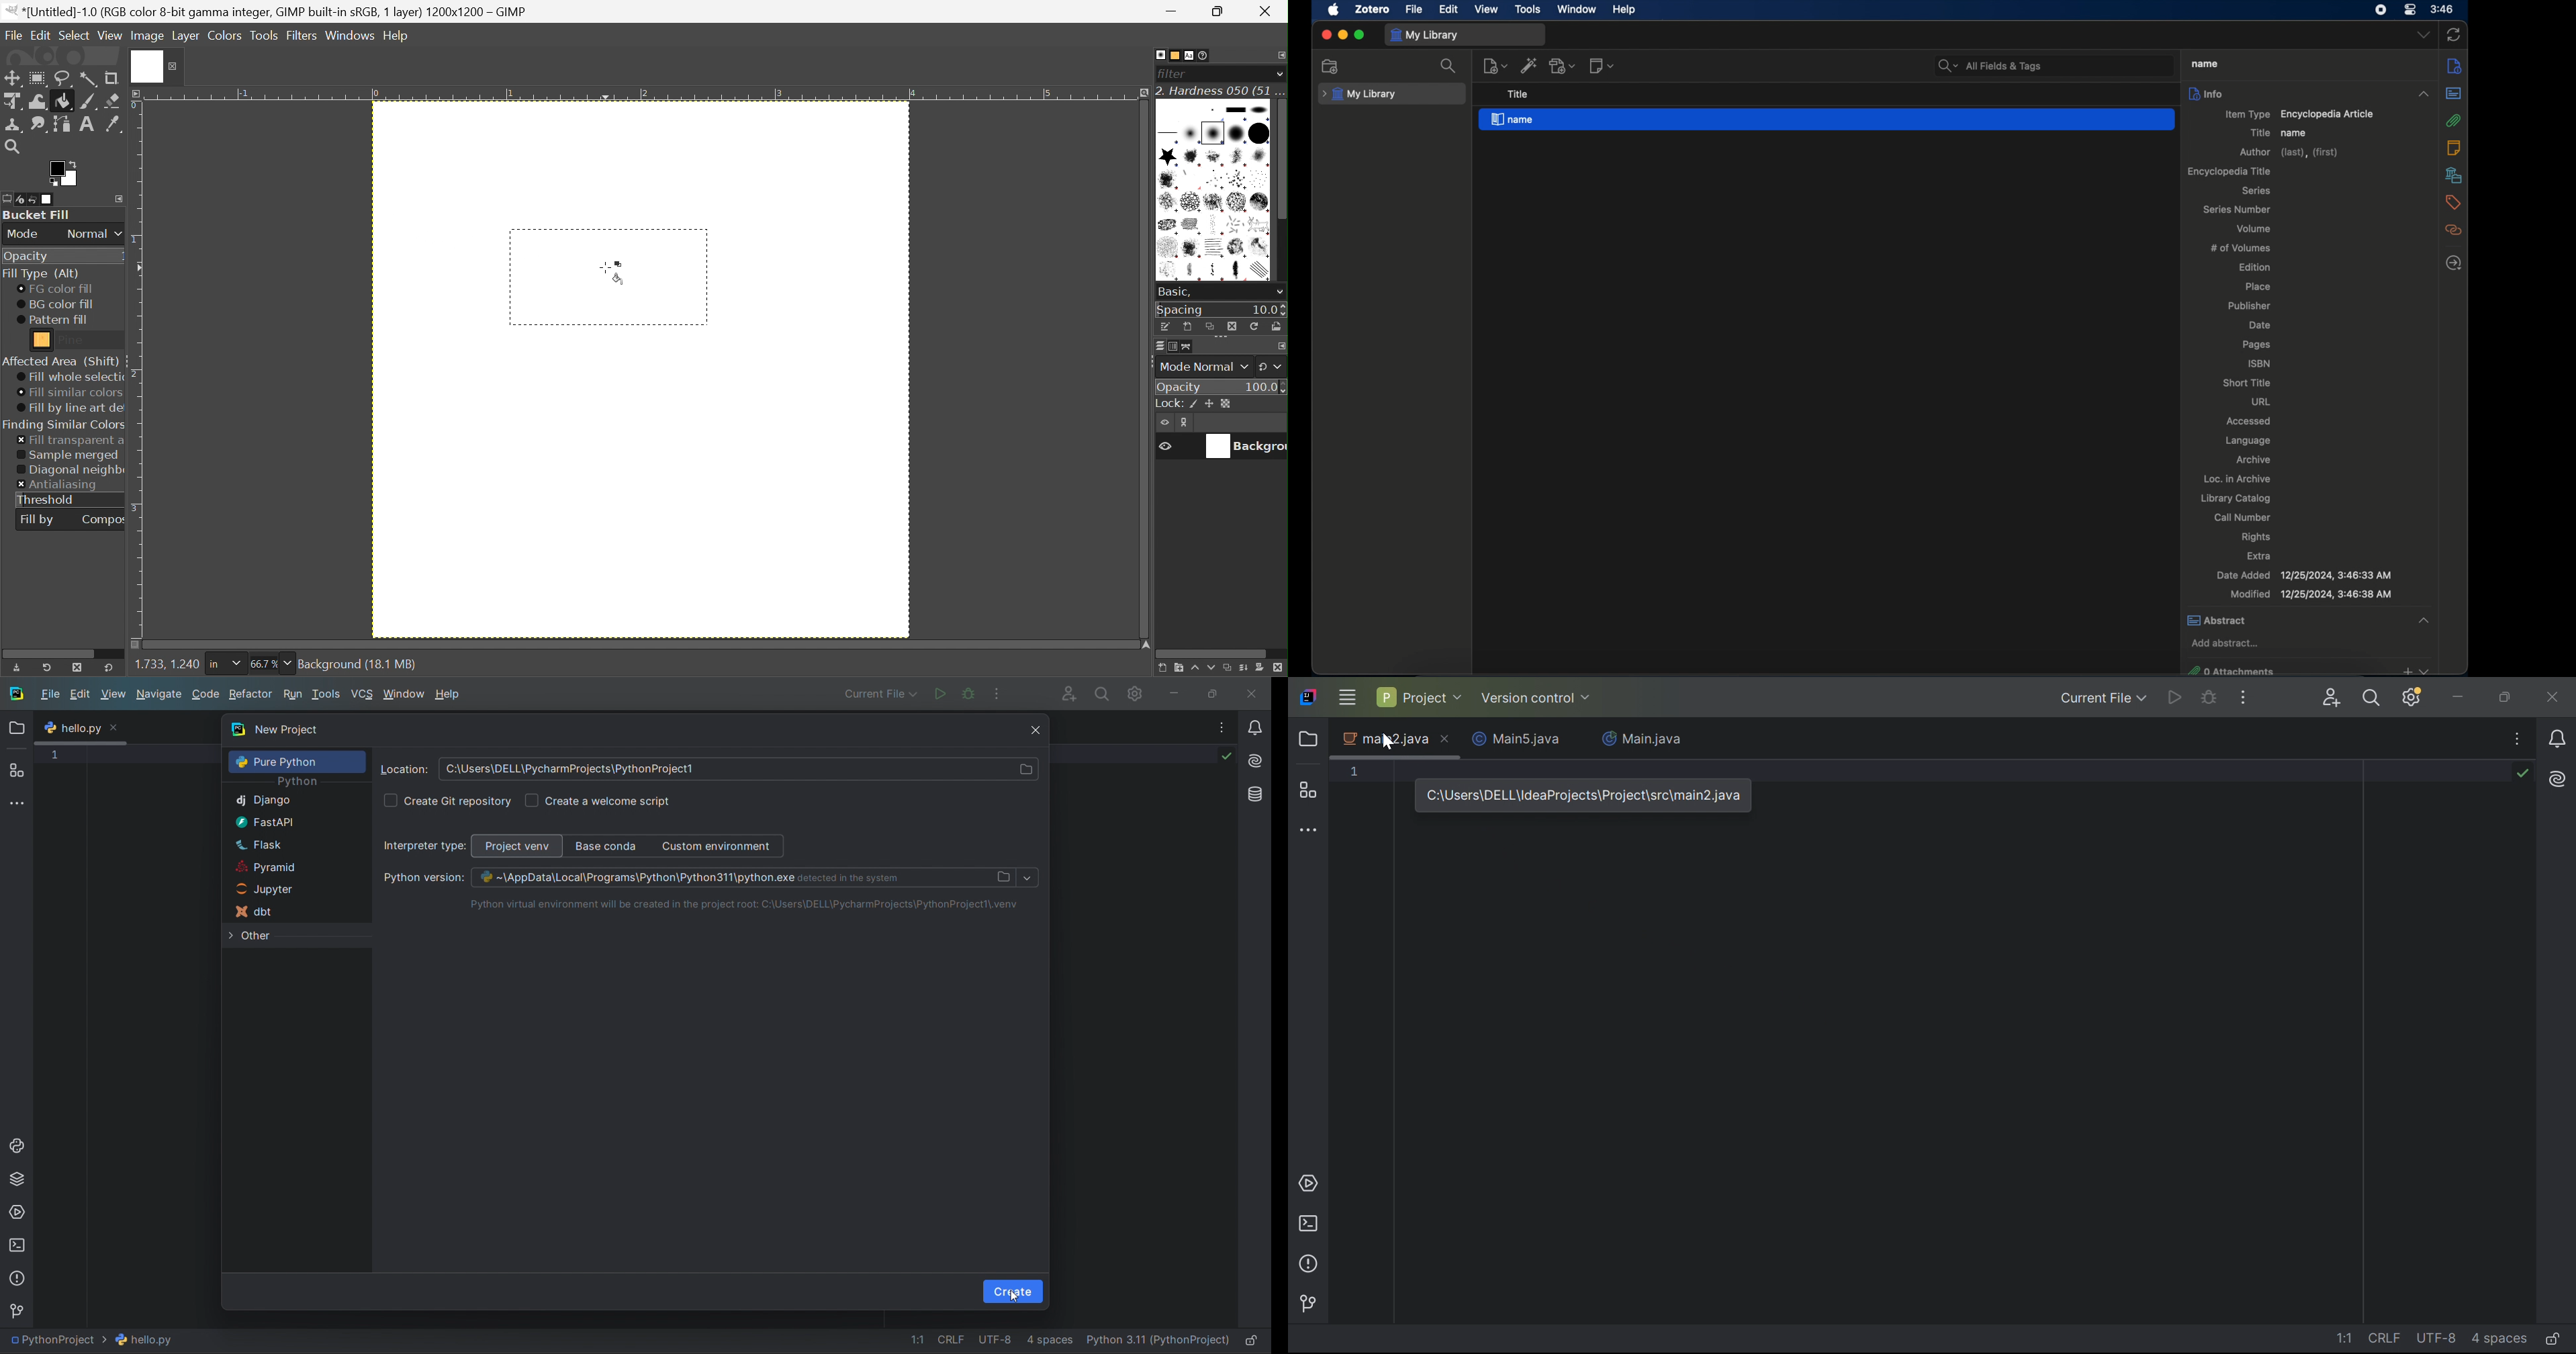 The image size is (2576, 1372). What do you see at coordinates (1217, 759) in the screenshot?
I see `code check` at bounding box center [1217, 759].